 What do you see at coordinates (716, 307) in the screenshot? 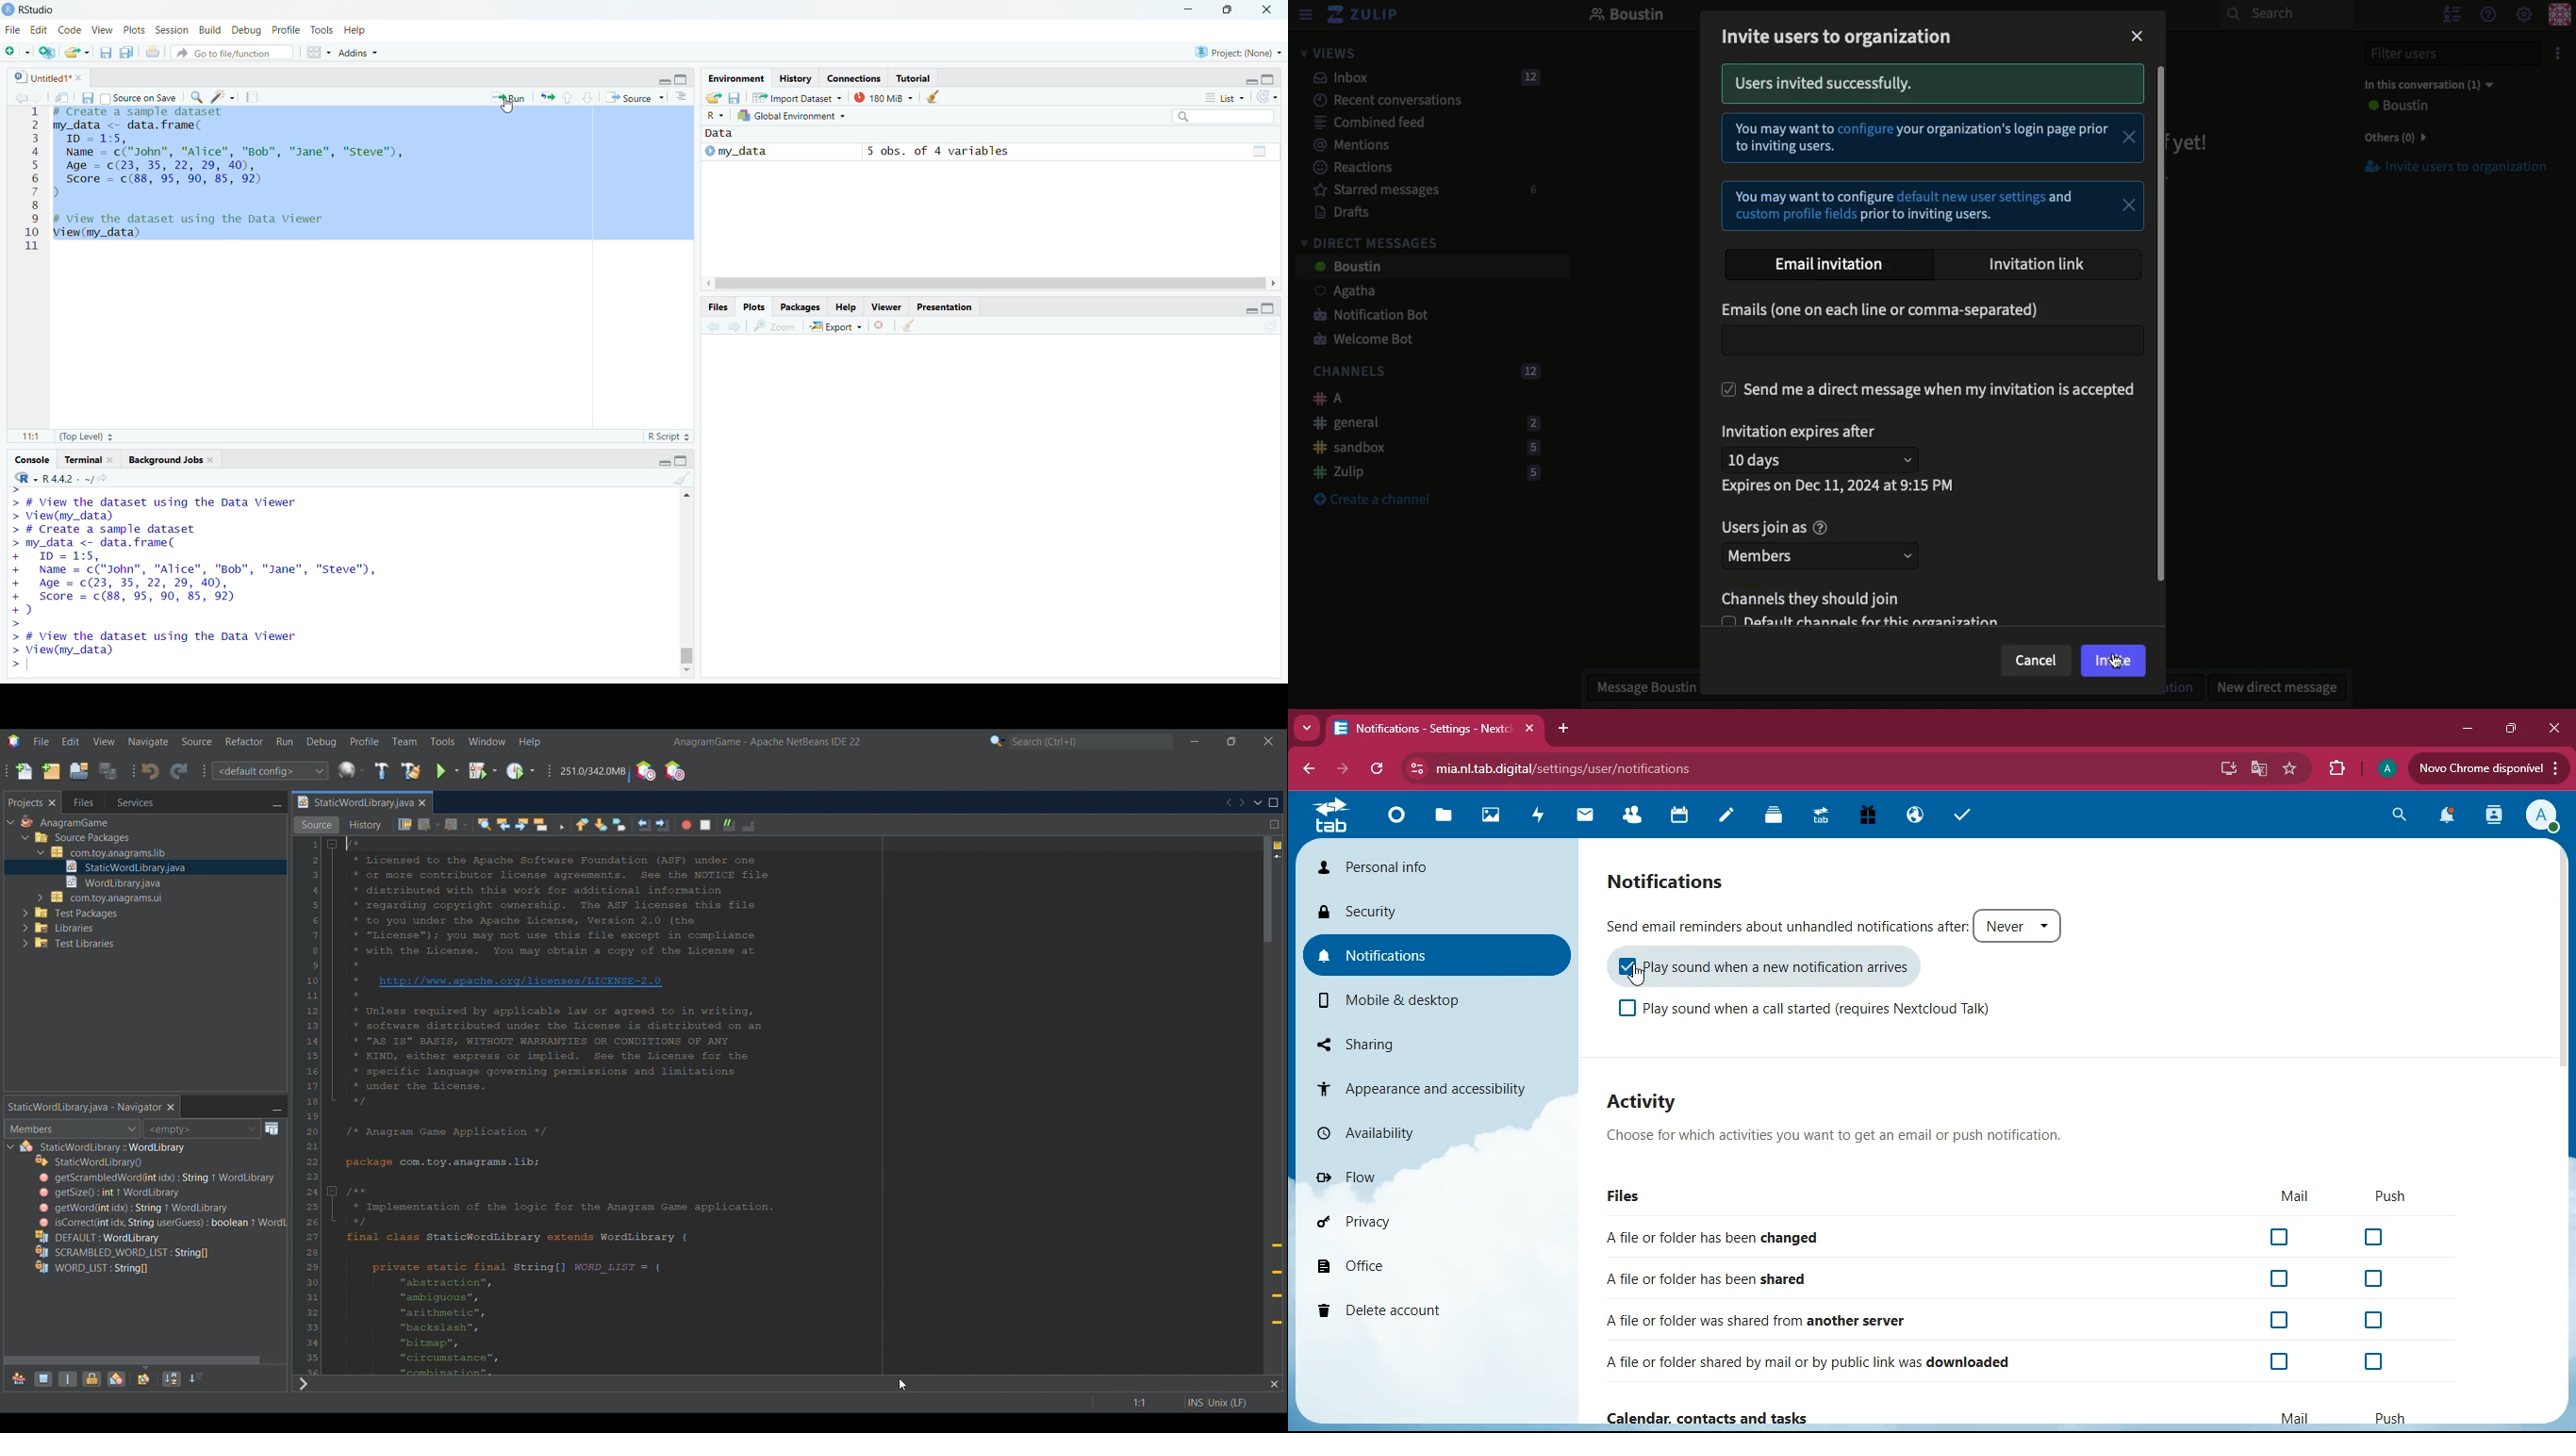
I see `Files` at bounding box center [716, 307].